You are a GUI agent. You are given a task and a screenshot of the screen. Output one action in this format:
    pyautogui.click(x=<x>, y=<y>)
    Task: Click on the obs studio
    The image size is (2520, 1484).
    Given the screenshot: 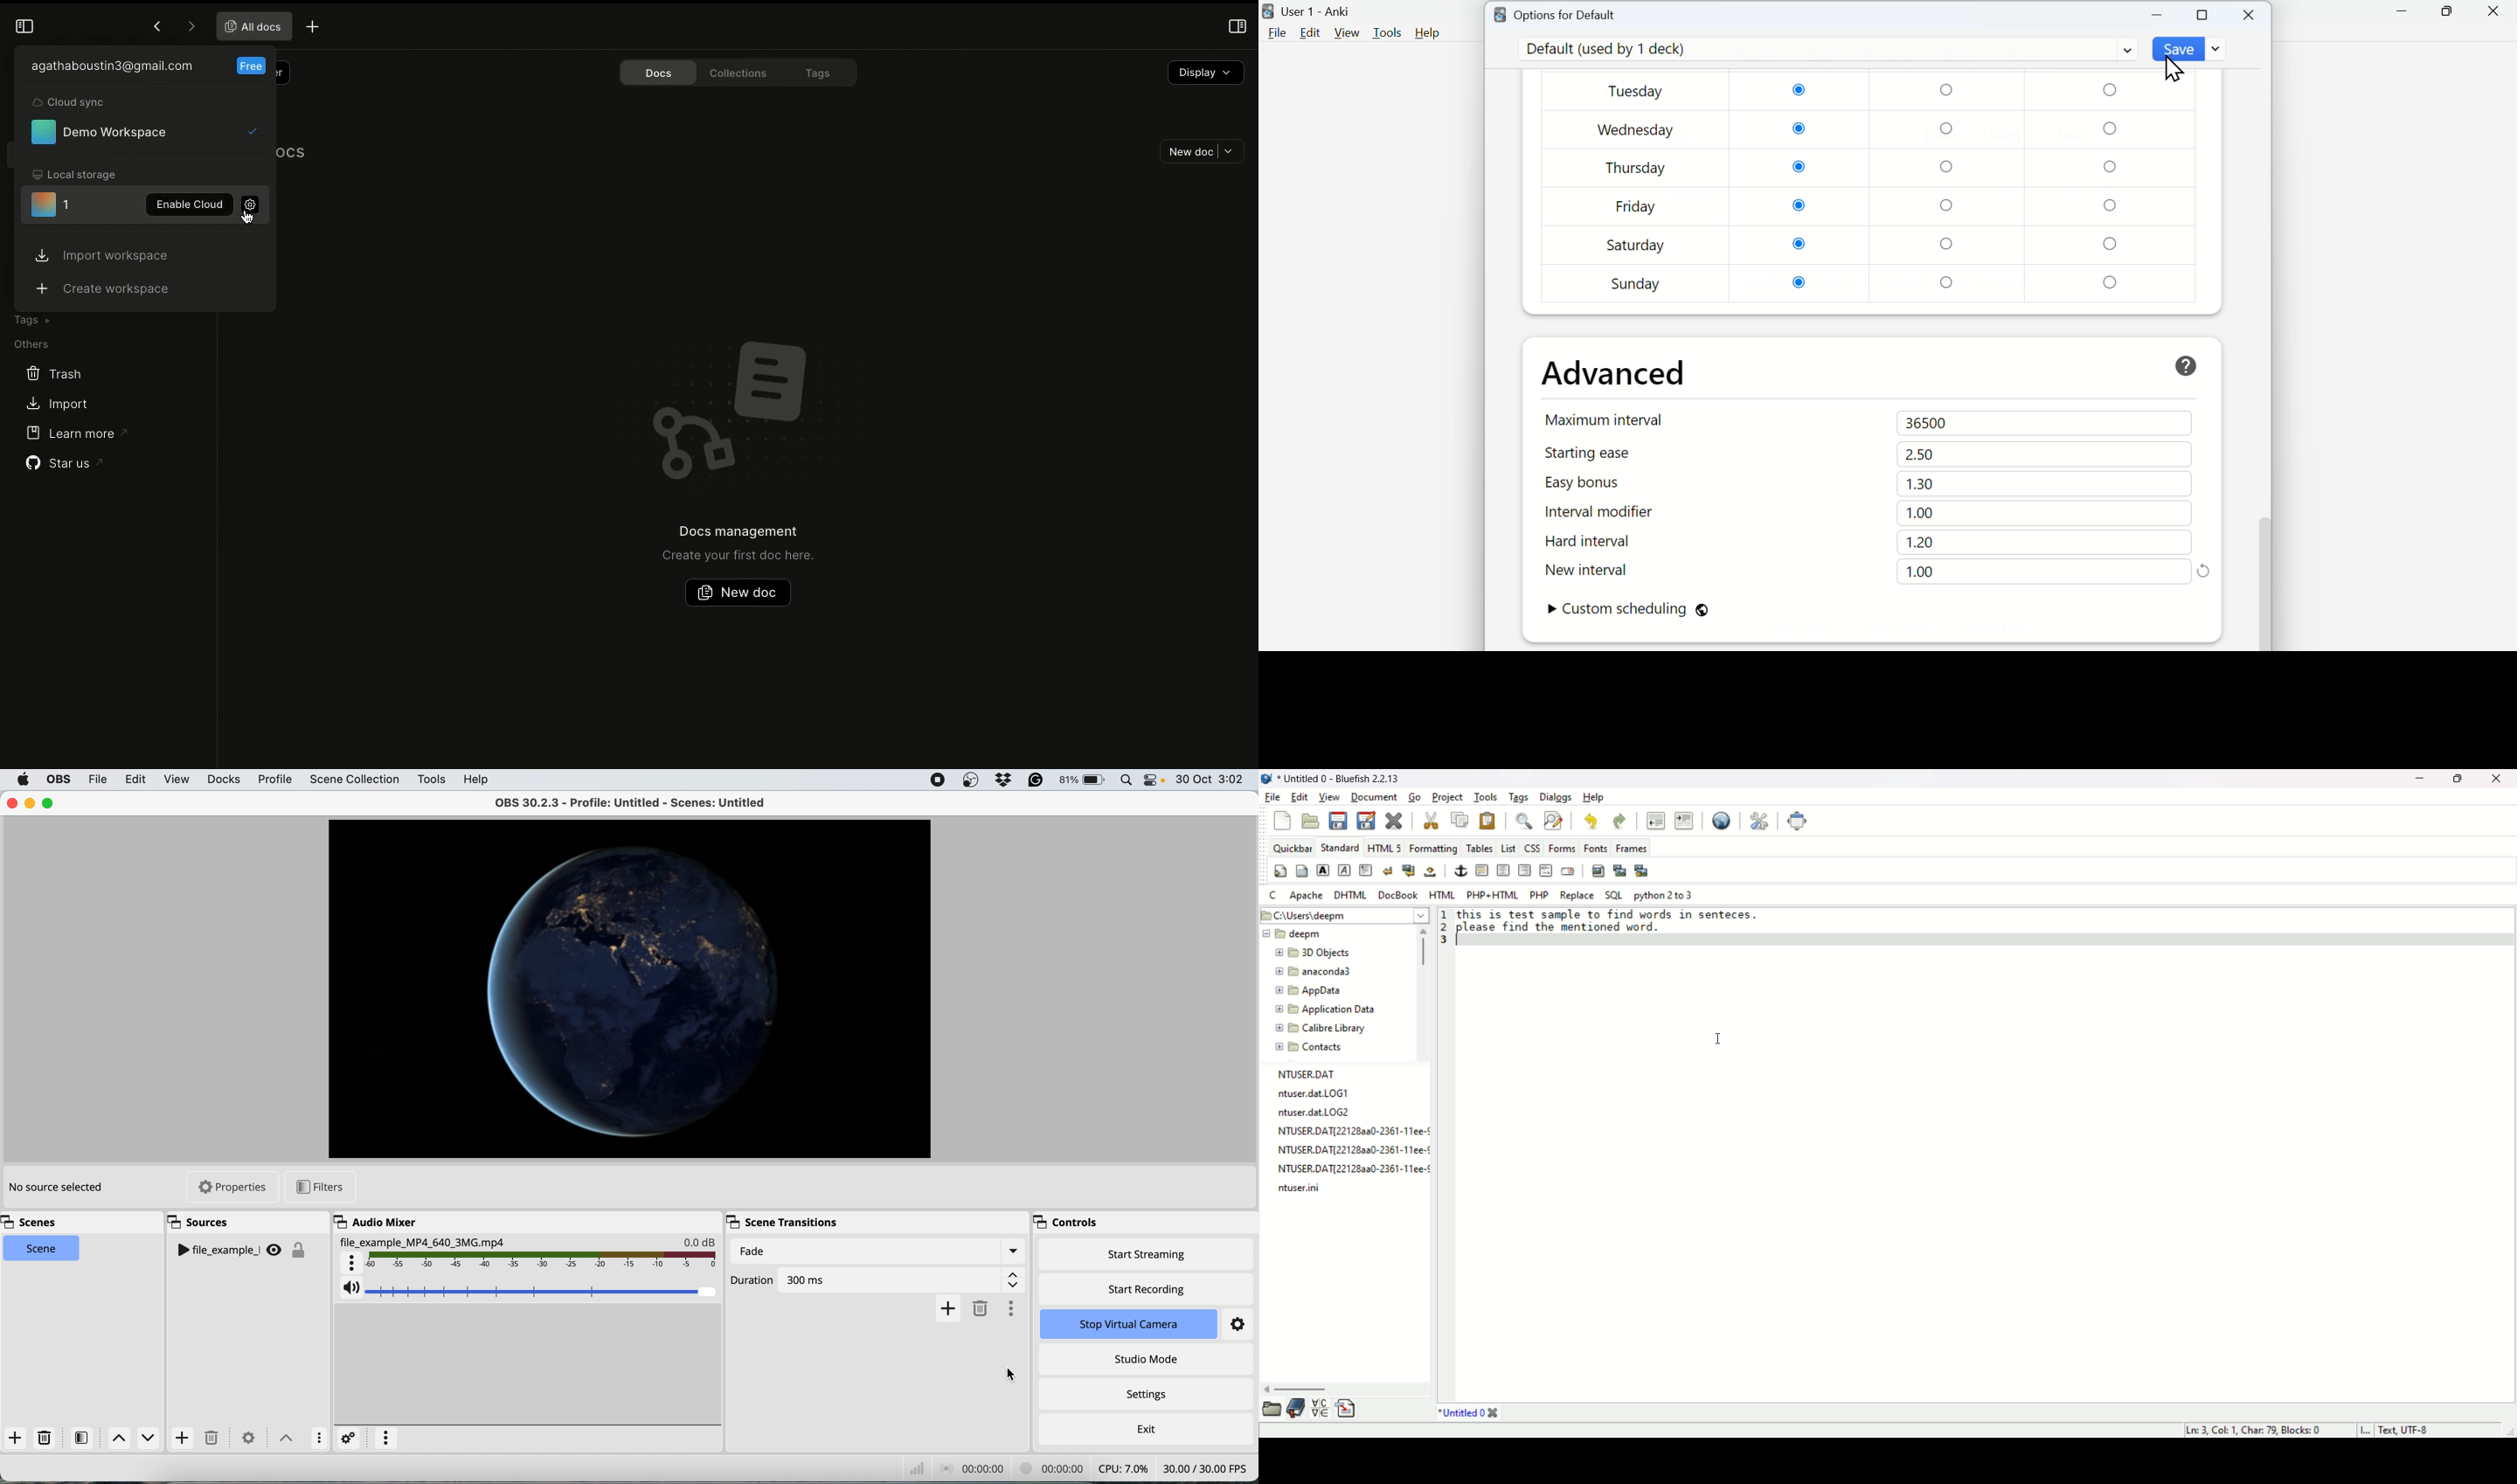 What is the action you would take?
    pyautogui.click(x=970, y=779)
    